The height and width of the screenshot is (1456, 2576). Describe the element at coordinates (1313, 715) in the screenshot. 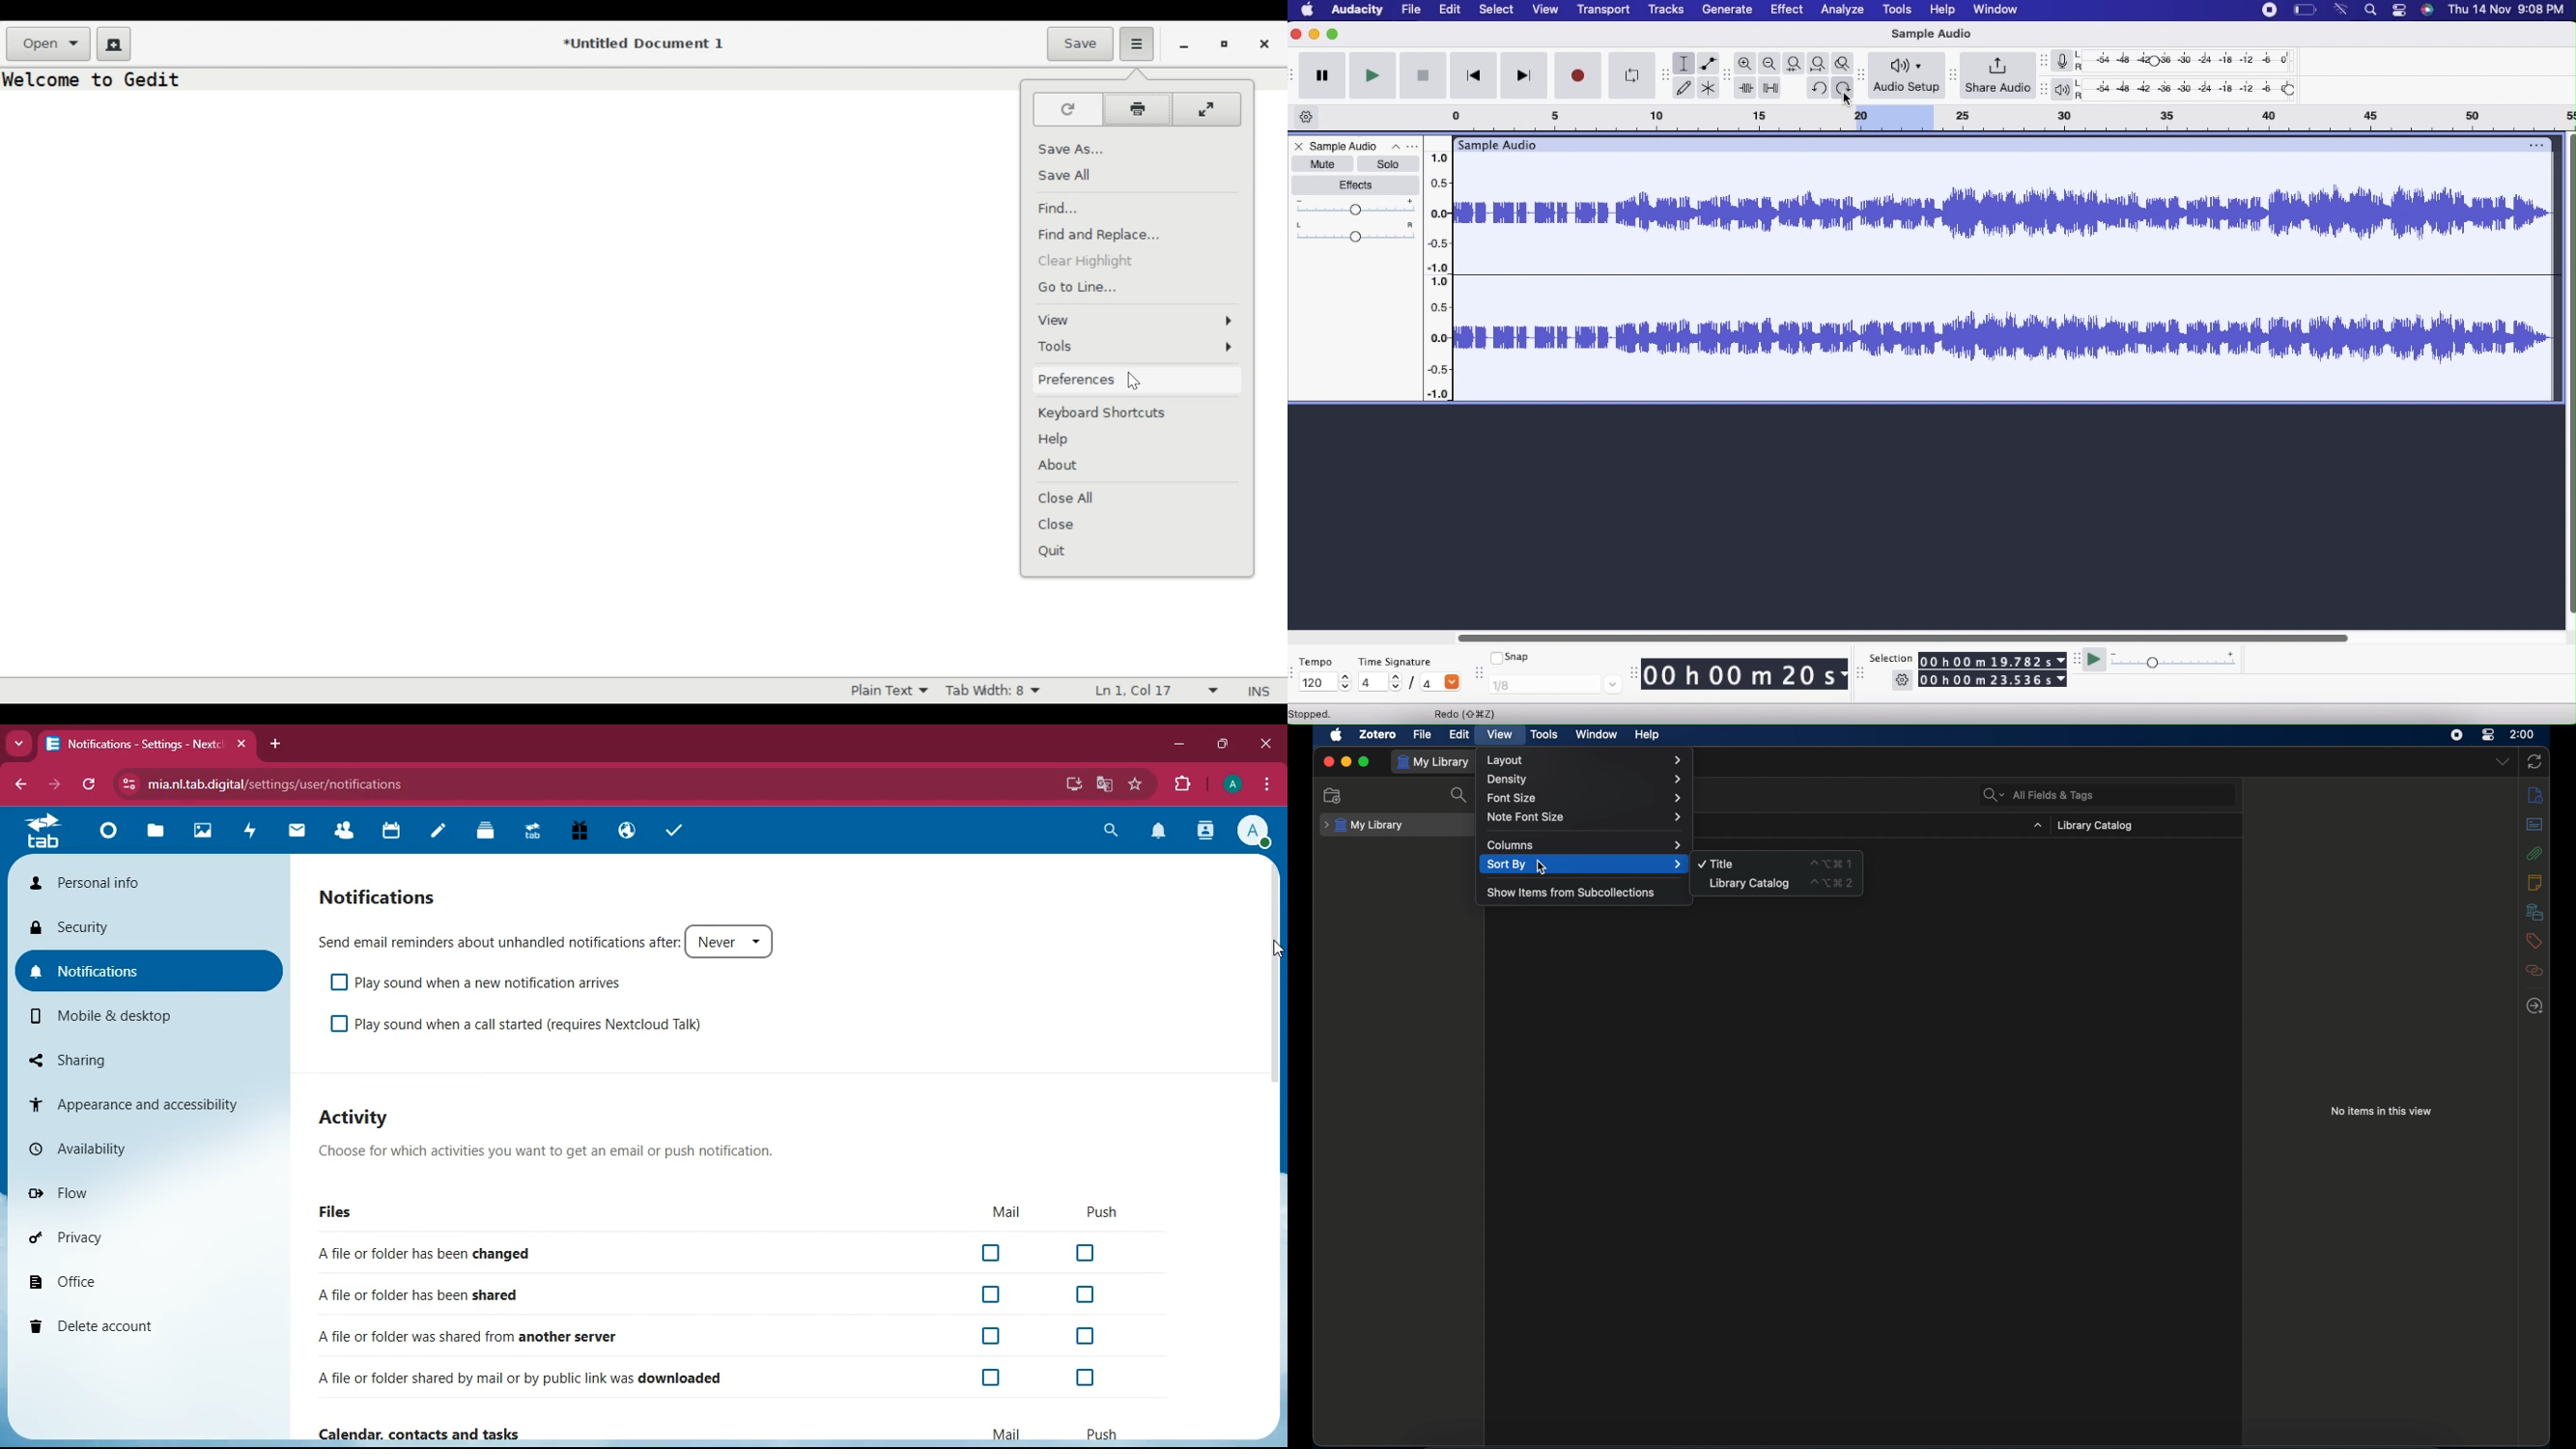

I see `Stopped` at that location.